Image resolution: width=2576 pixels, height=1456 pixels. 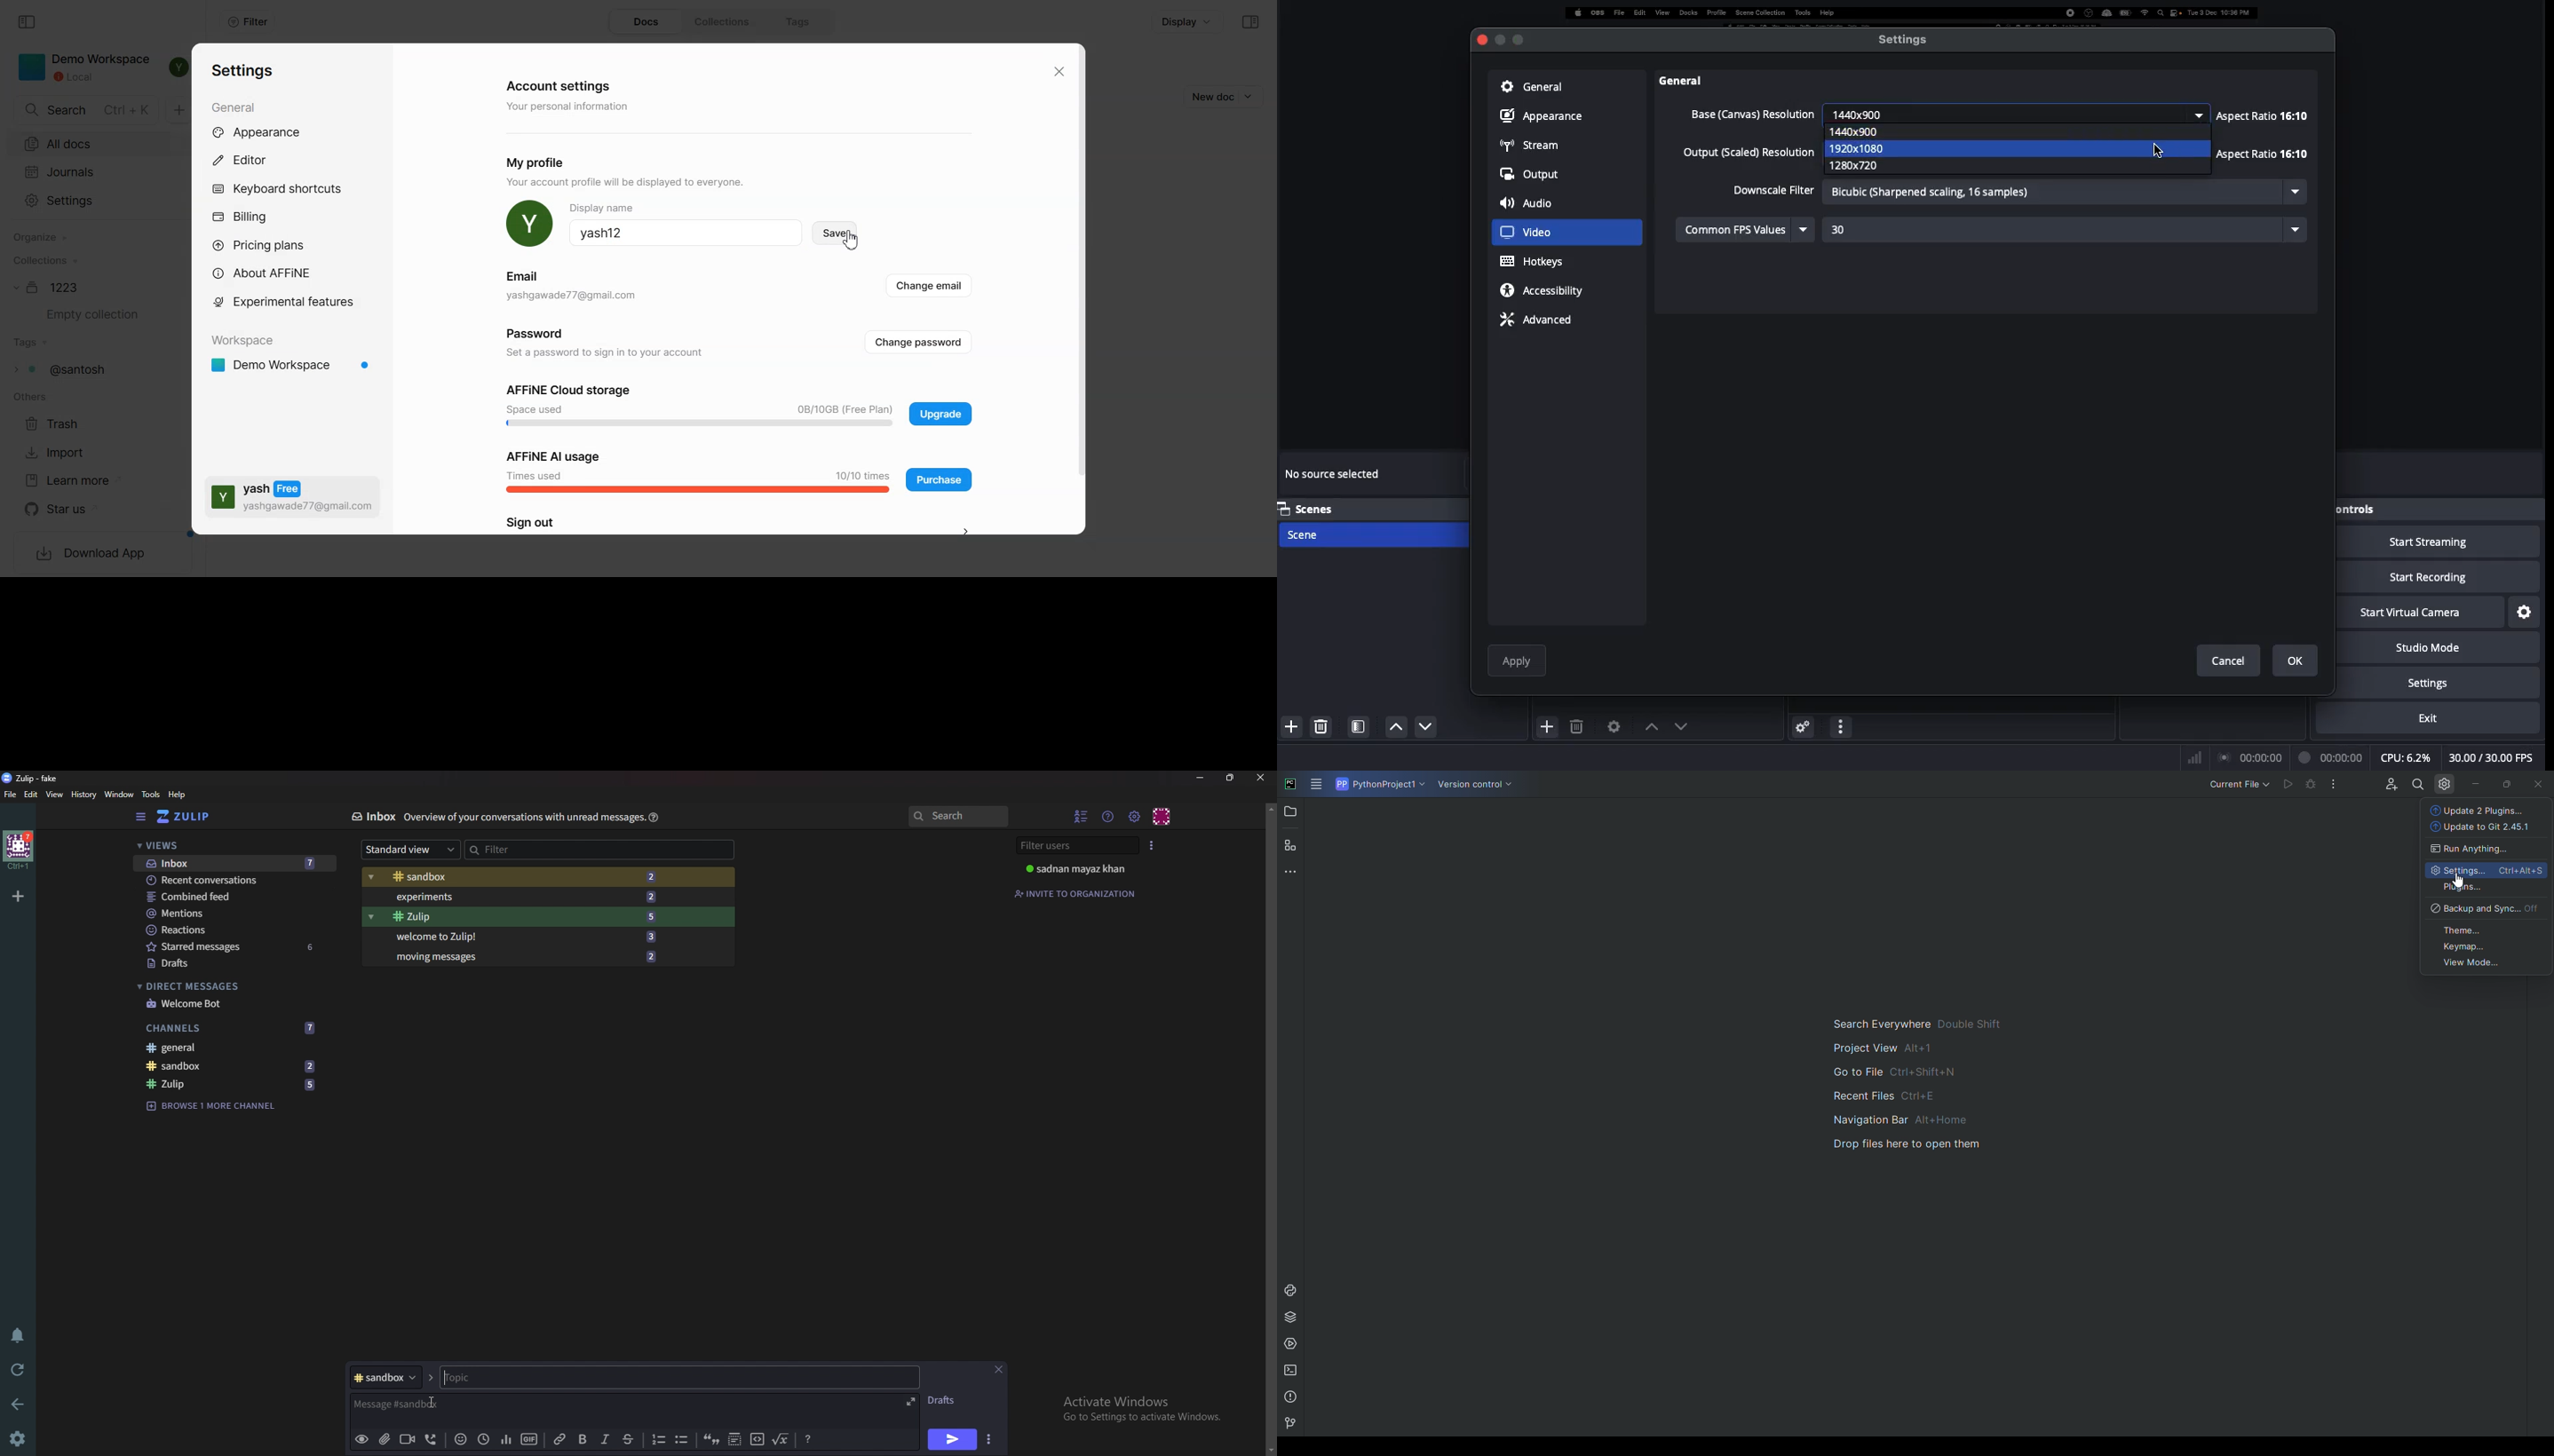 What do you see at coordinates (1865, 131) in the screenshot?
I see `1440X900` at bounding box center [1865, 131].